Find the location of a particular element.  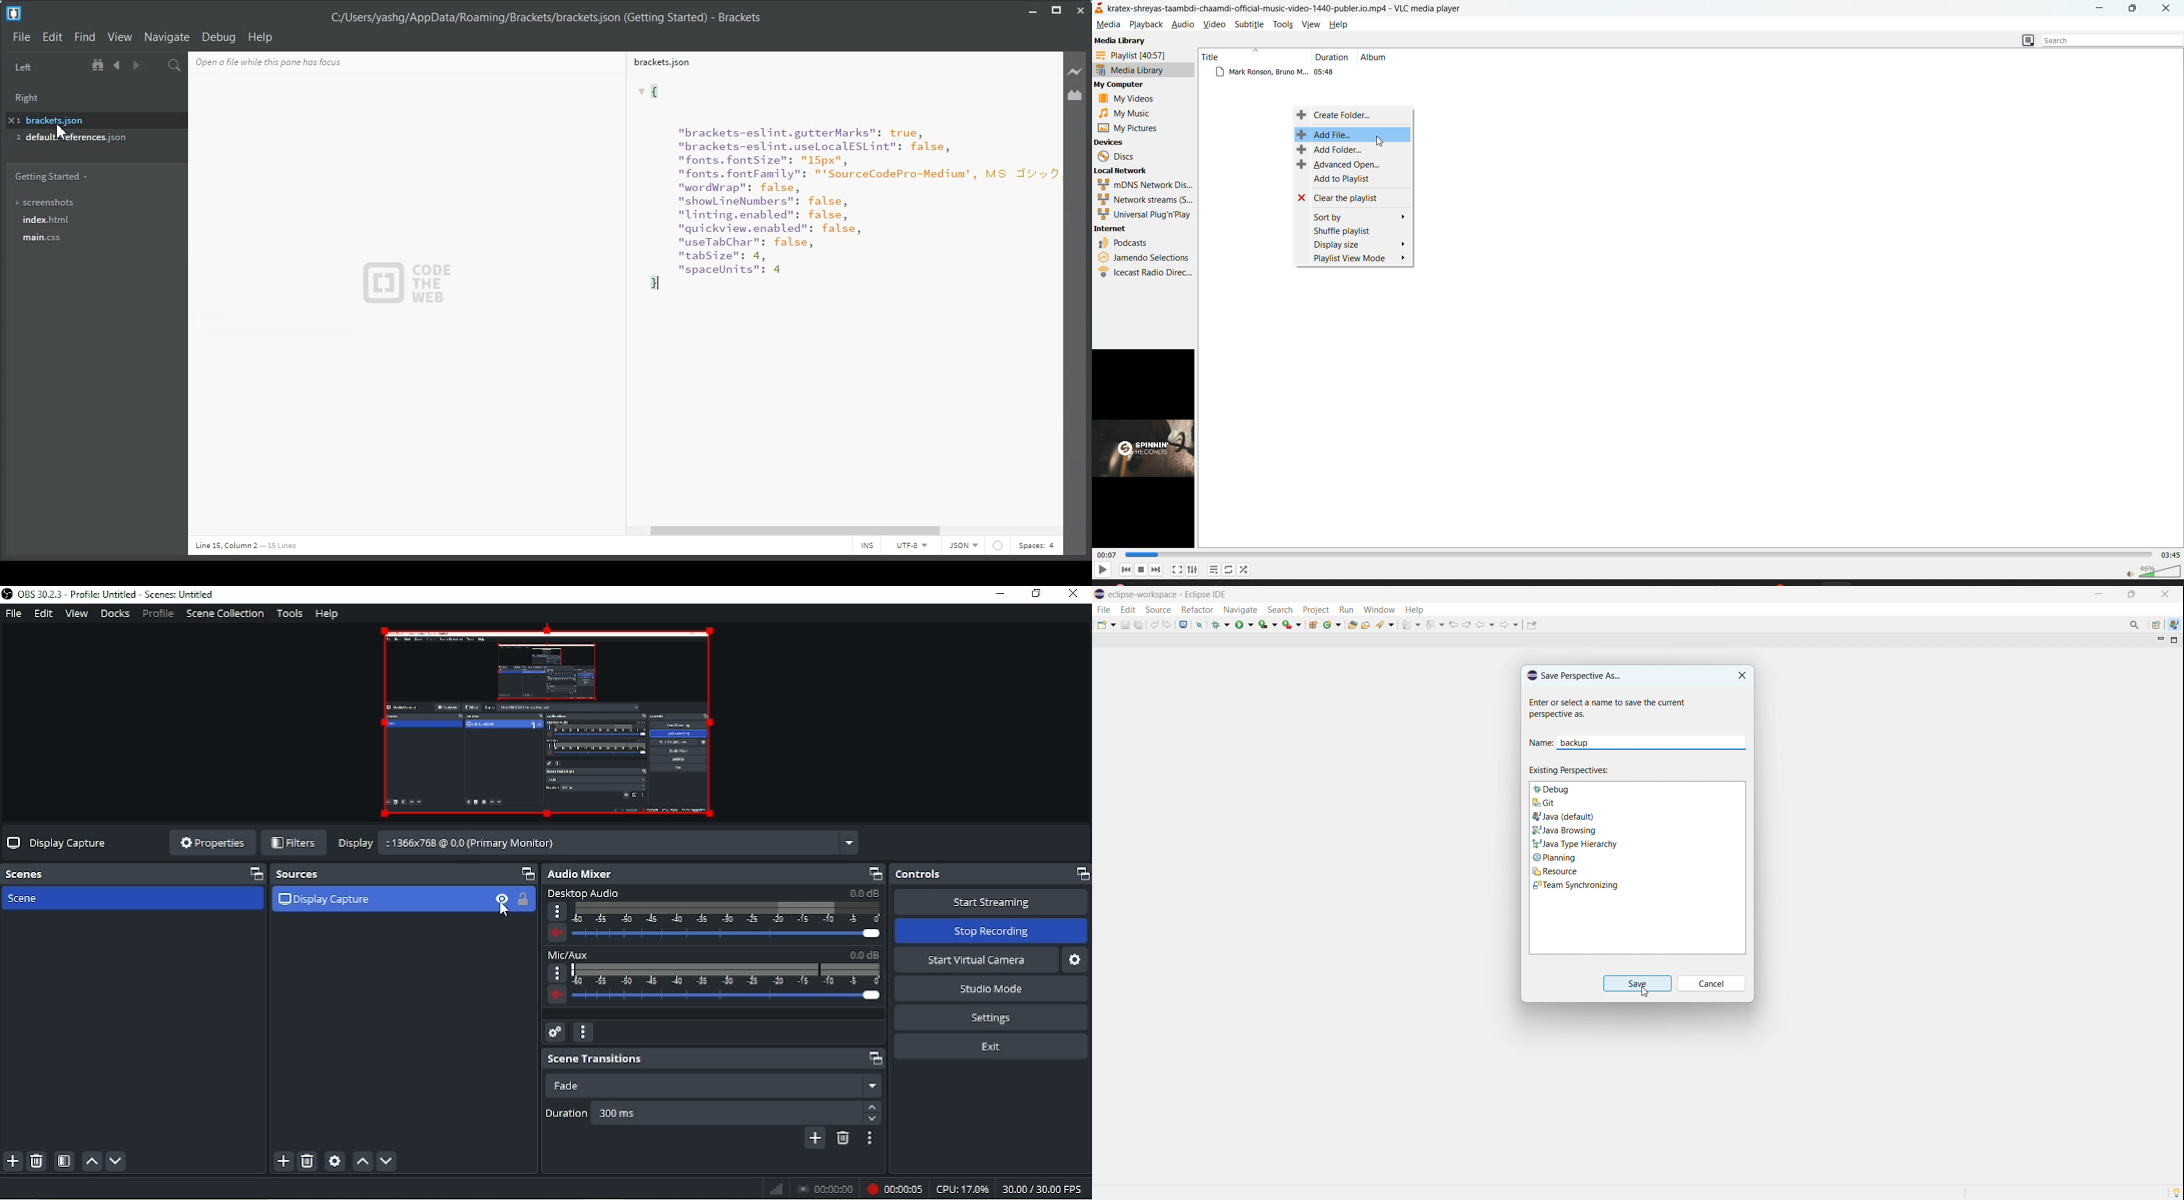

Display capture is located at coordinates (326, 898).